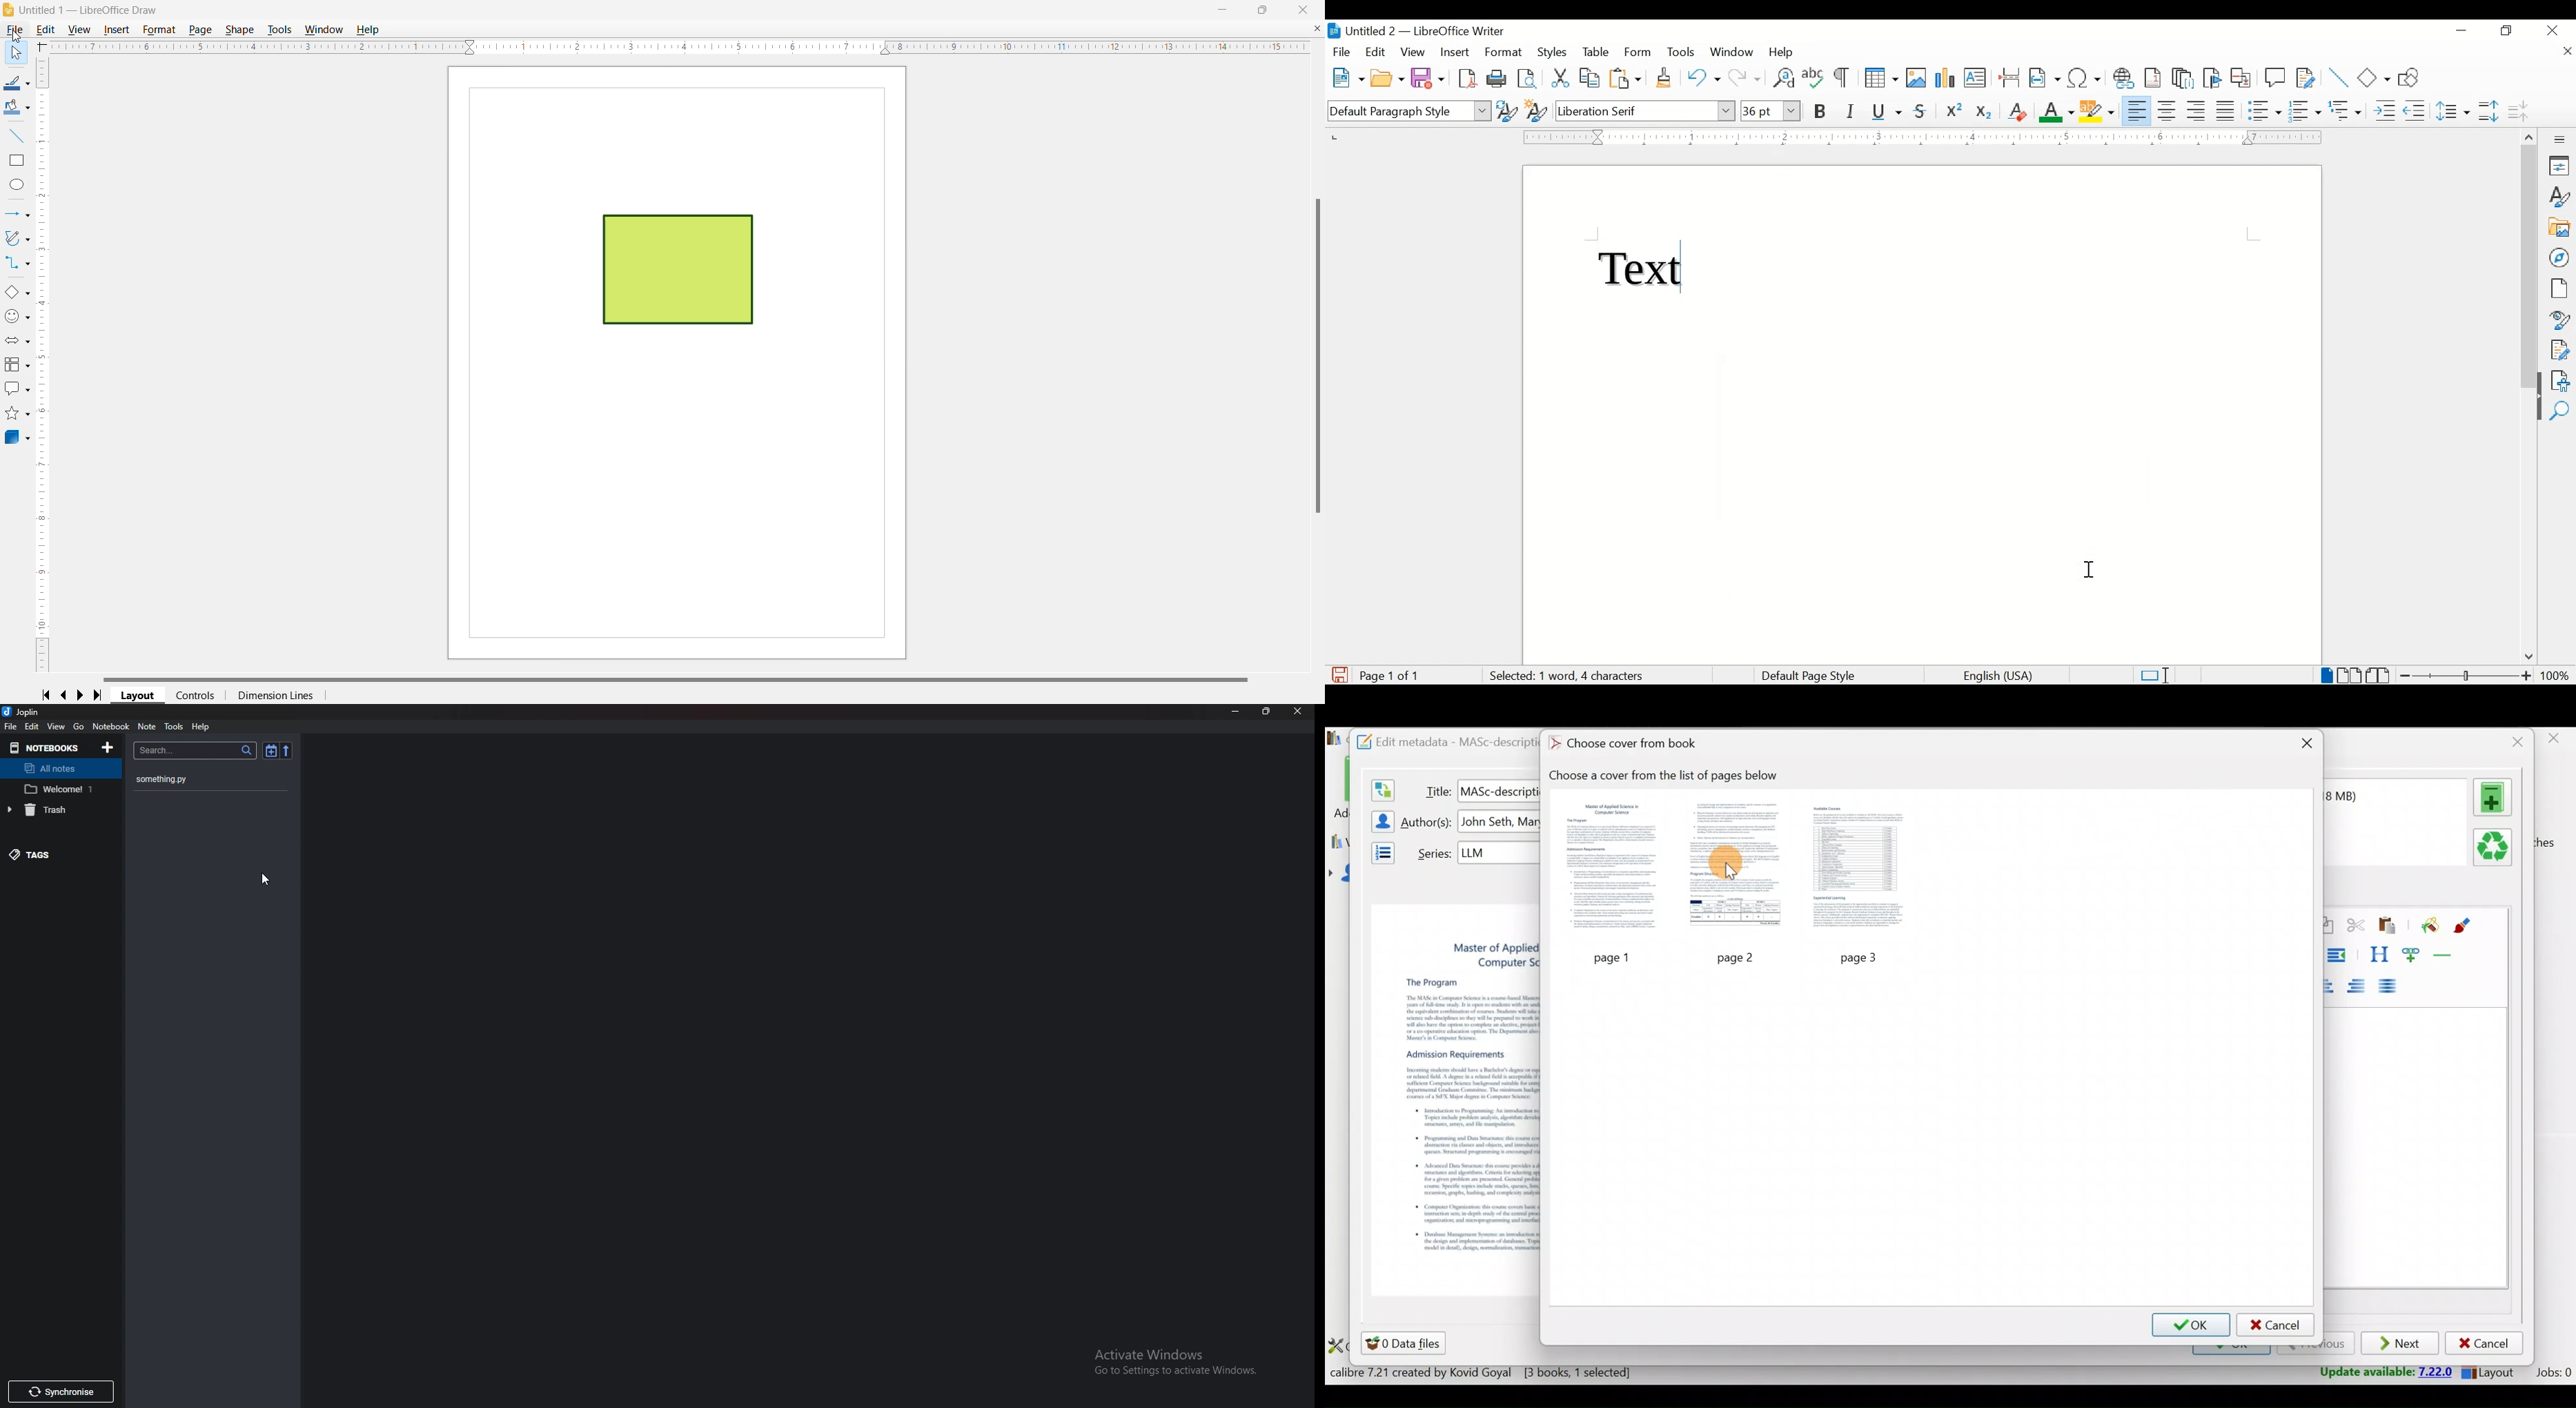 The height and width of the screenshot is (1428, 2576). Describe the element at coordinates (2488, 111) in the screenshot. I see `increase paragraph spacing` at that location.